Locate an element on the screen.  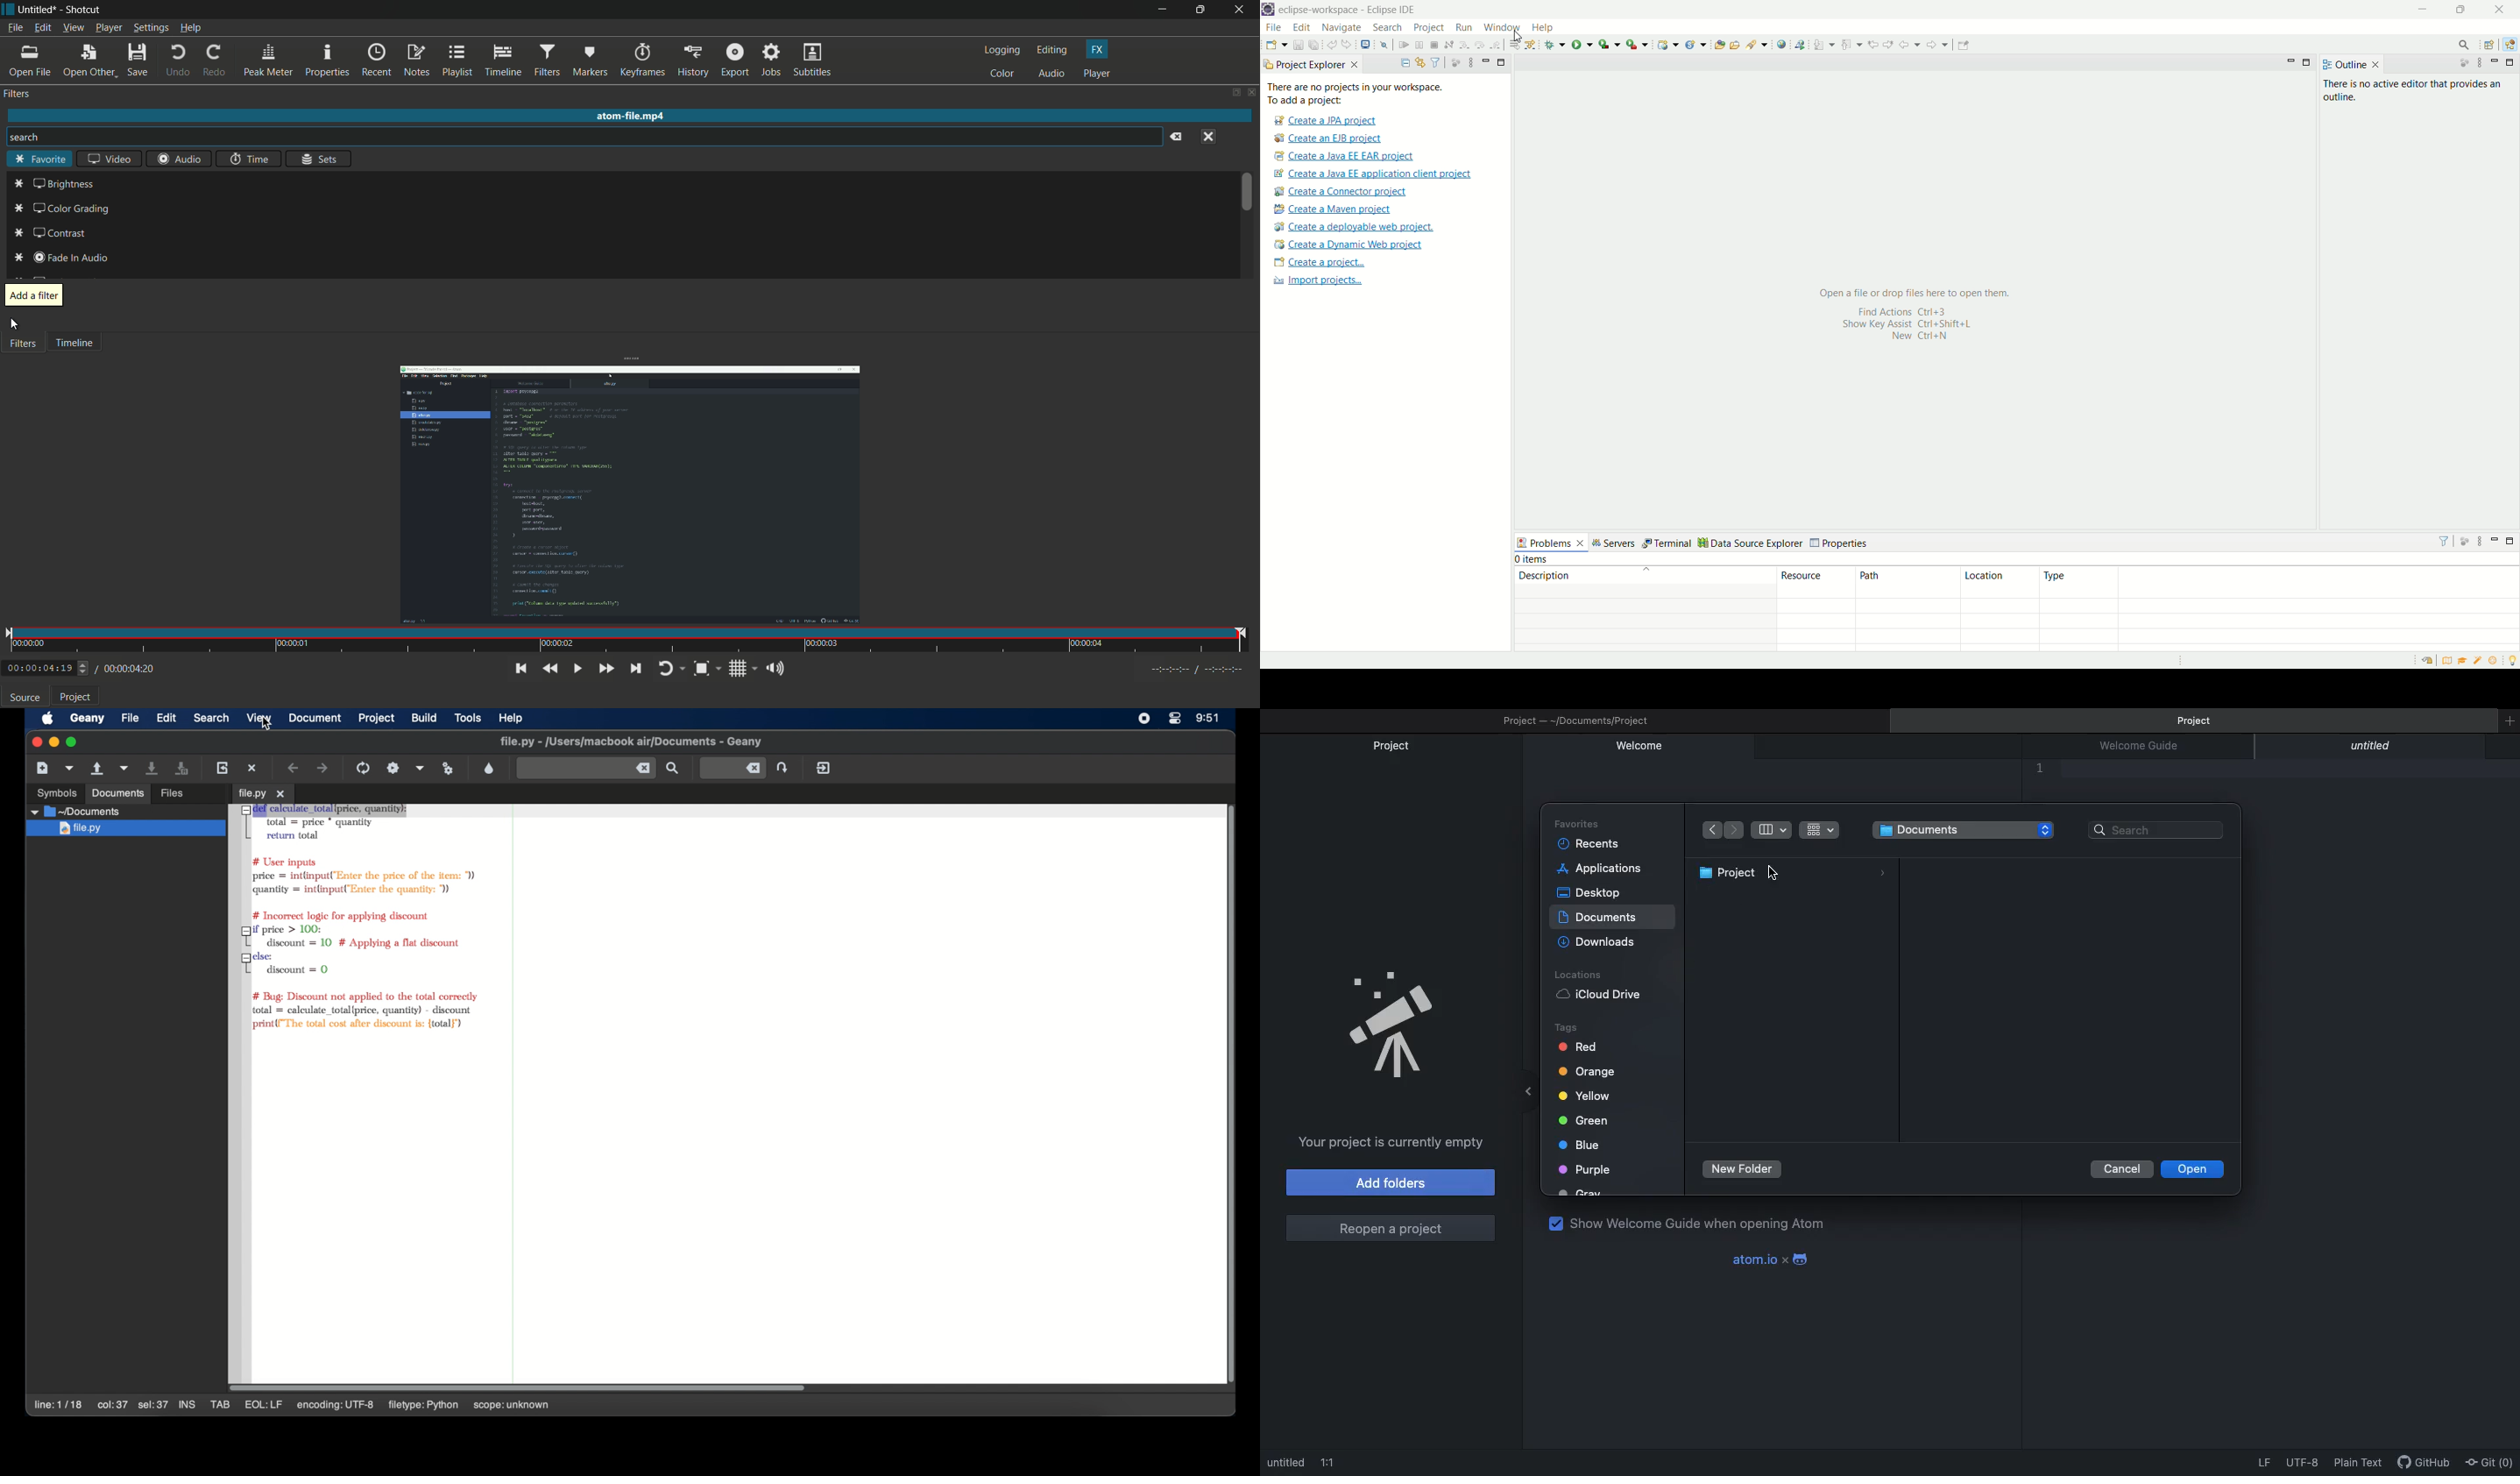
Untitled is located at coordinates (1286, 1461).